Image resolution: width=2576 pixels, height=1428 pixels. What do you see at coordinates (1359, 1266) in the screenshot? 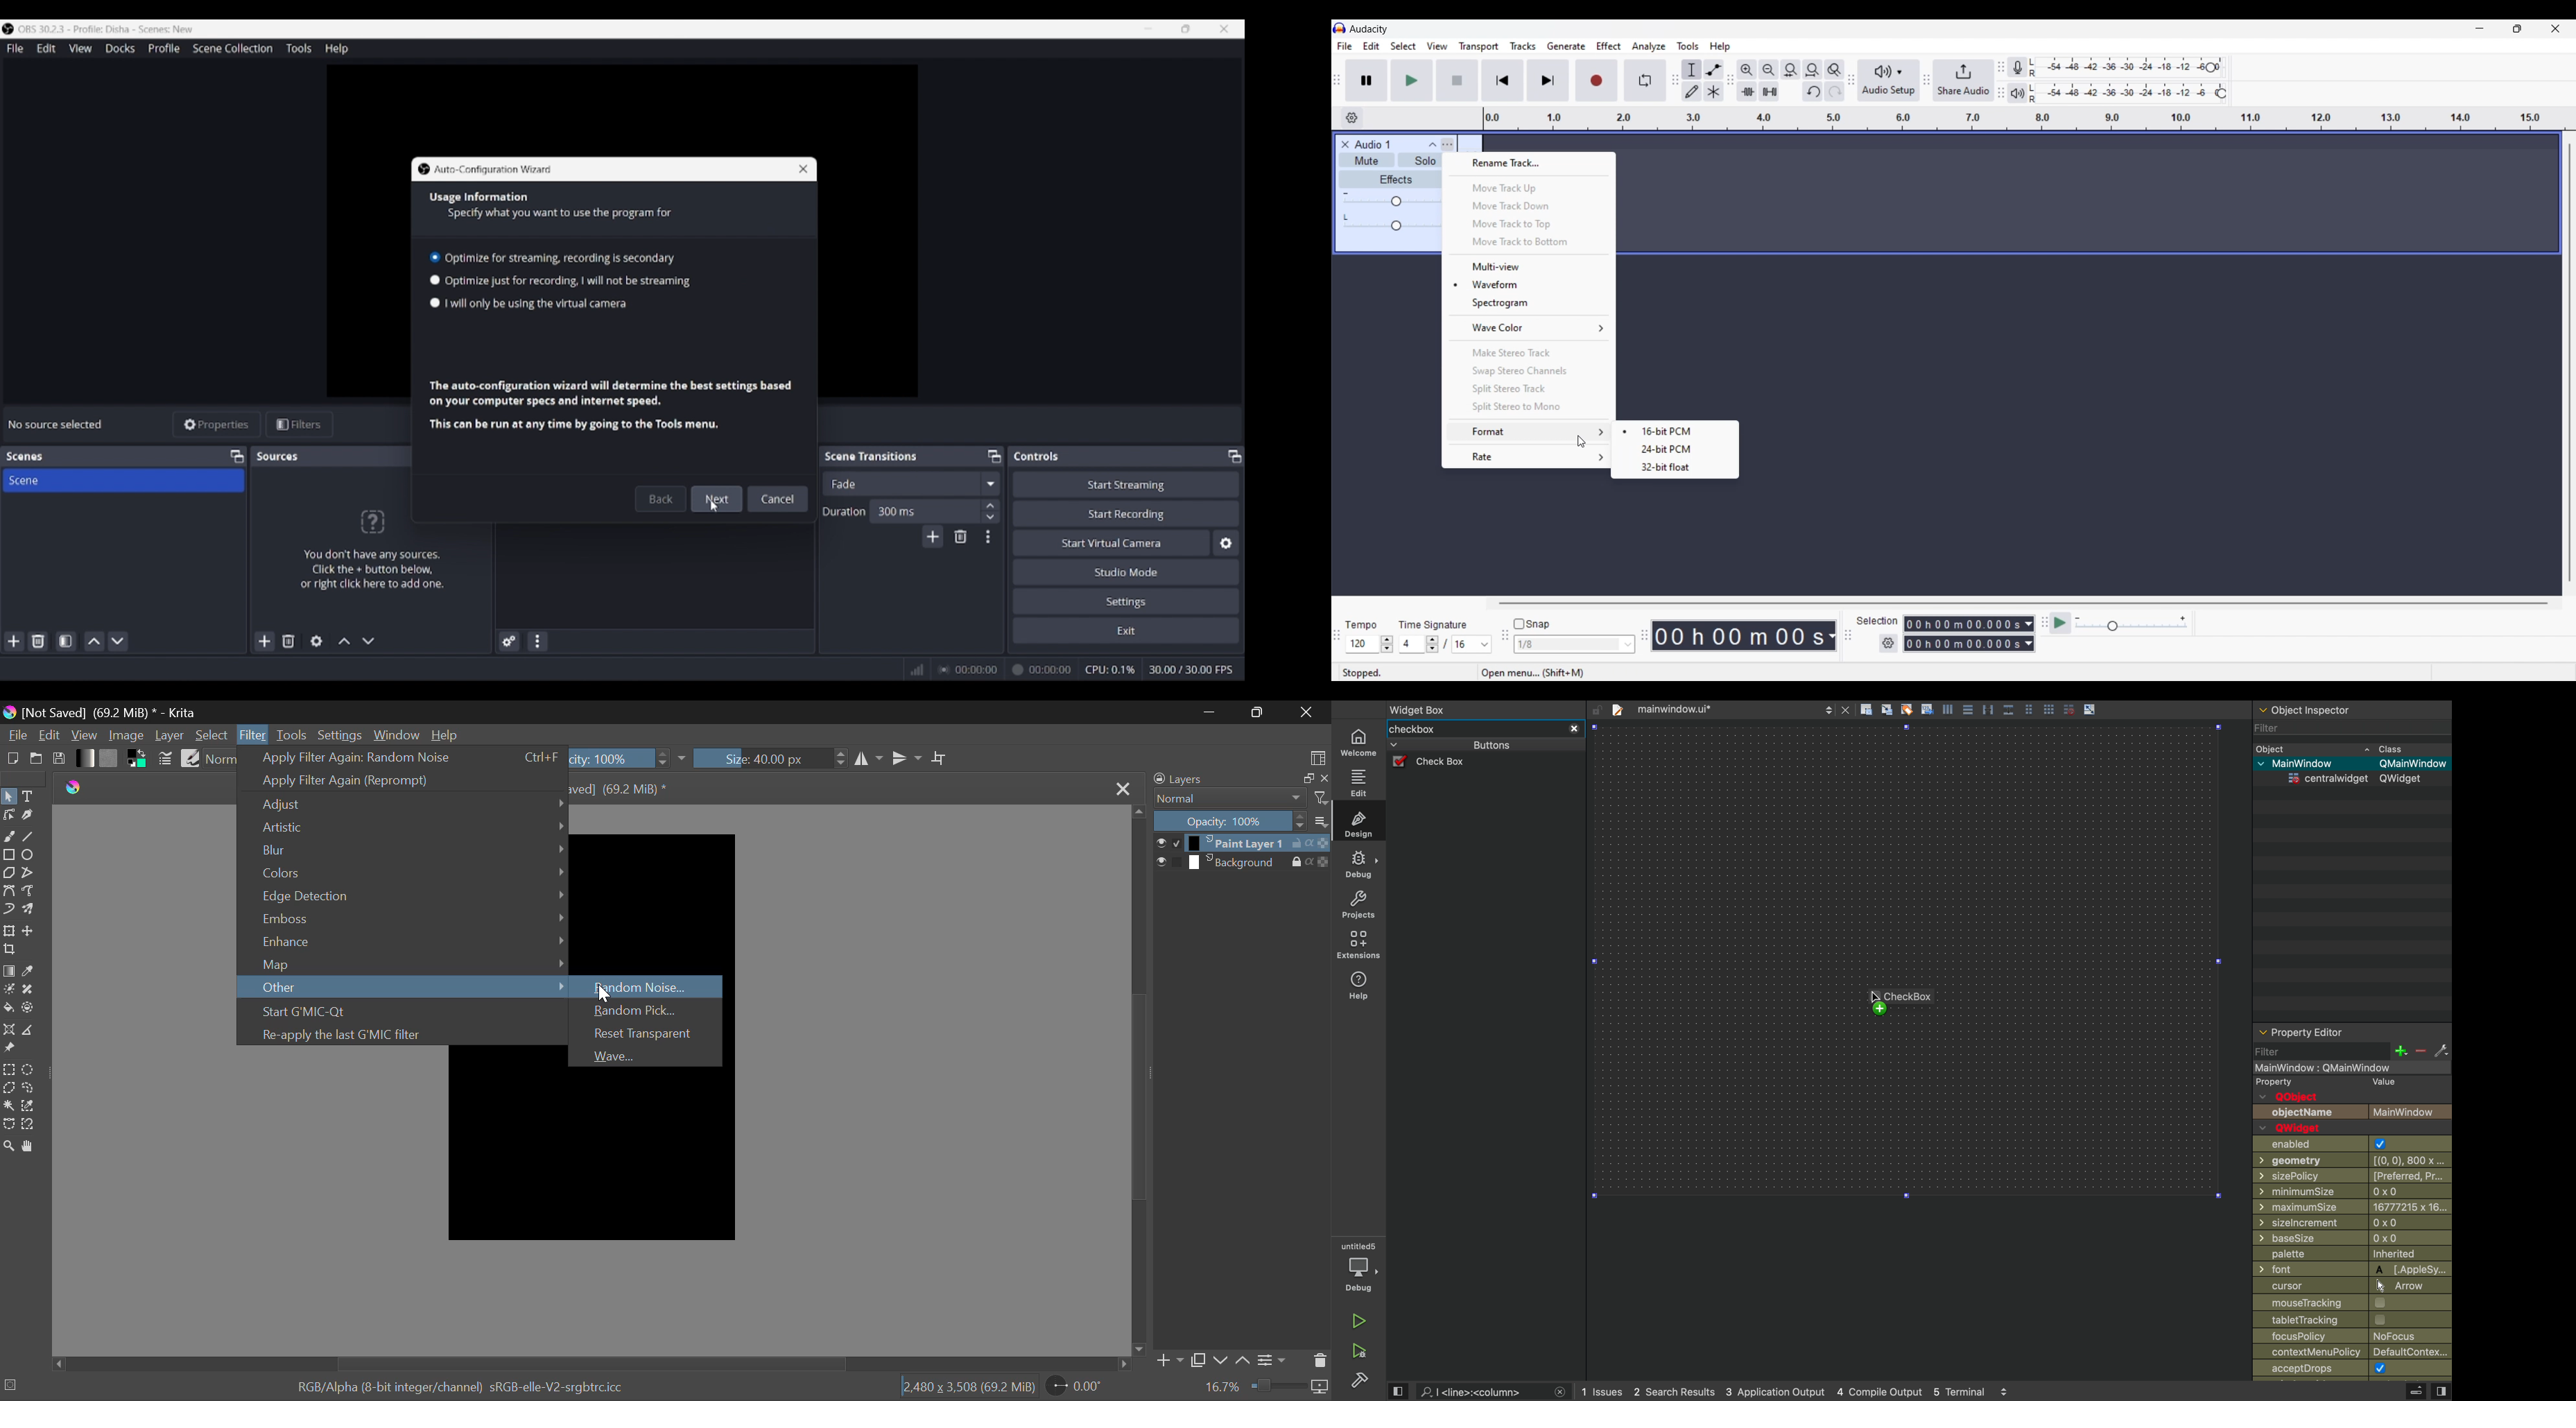
I see `debug` at bounding box center [1359, 1266].